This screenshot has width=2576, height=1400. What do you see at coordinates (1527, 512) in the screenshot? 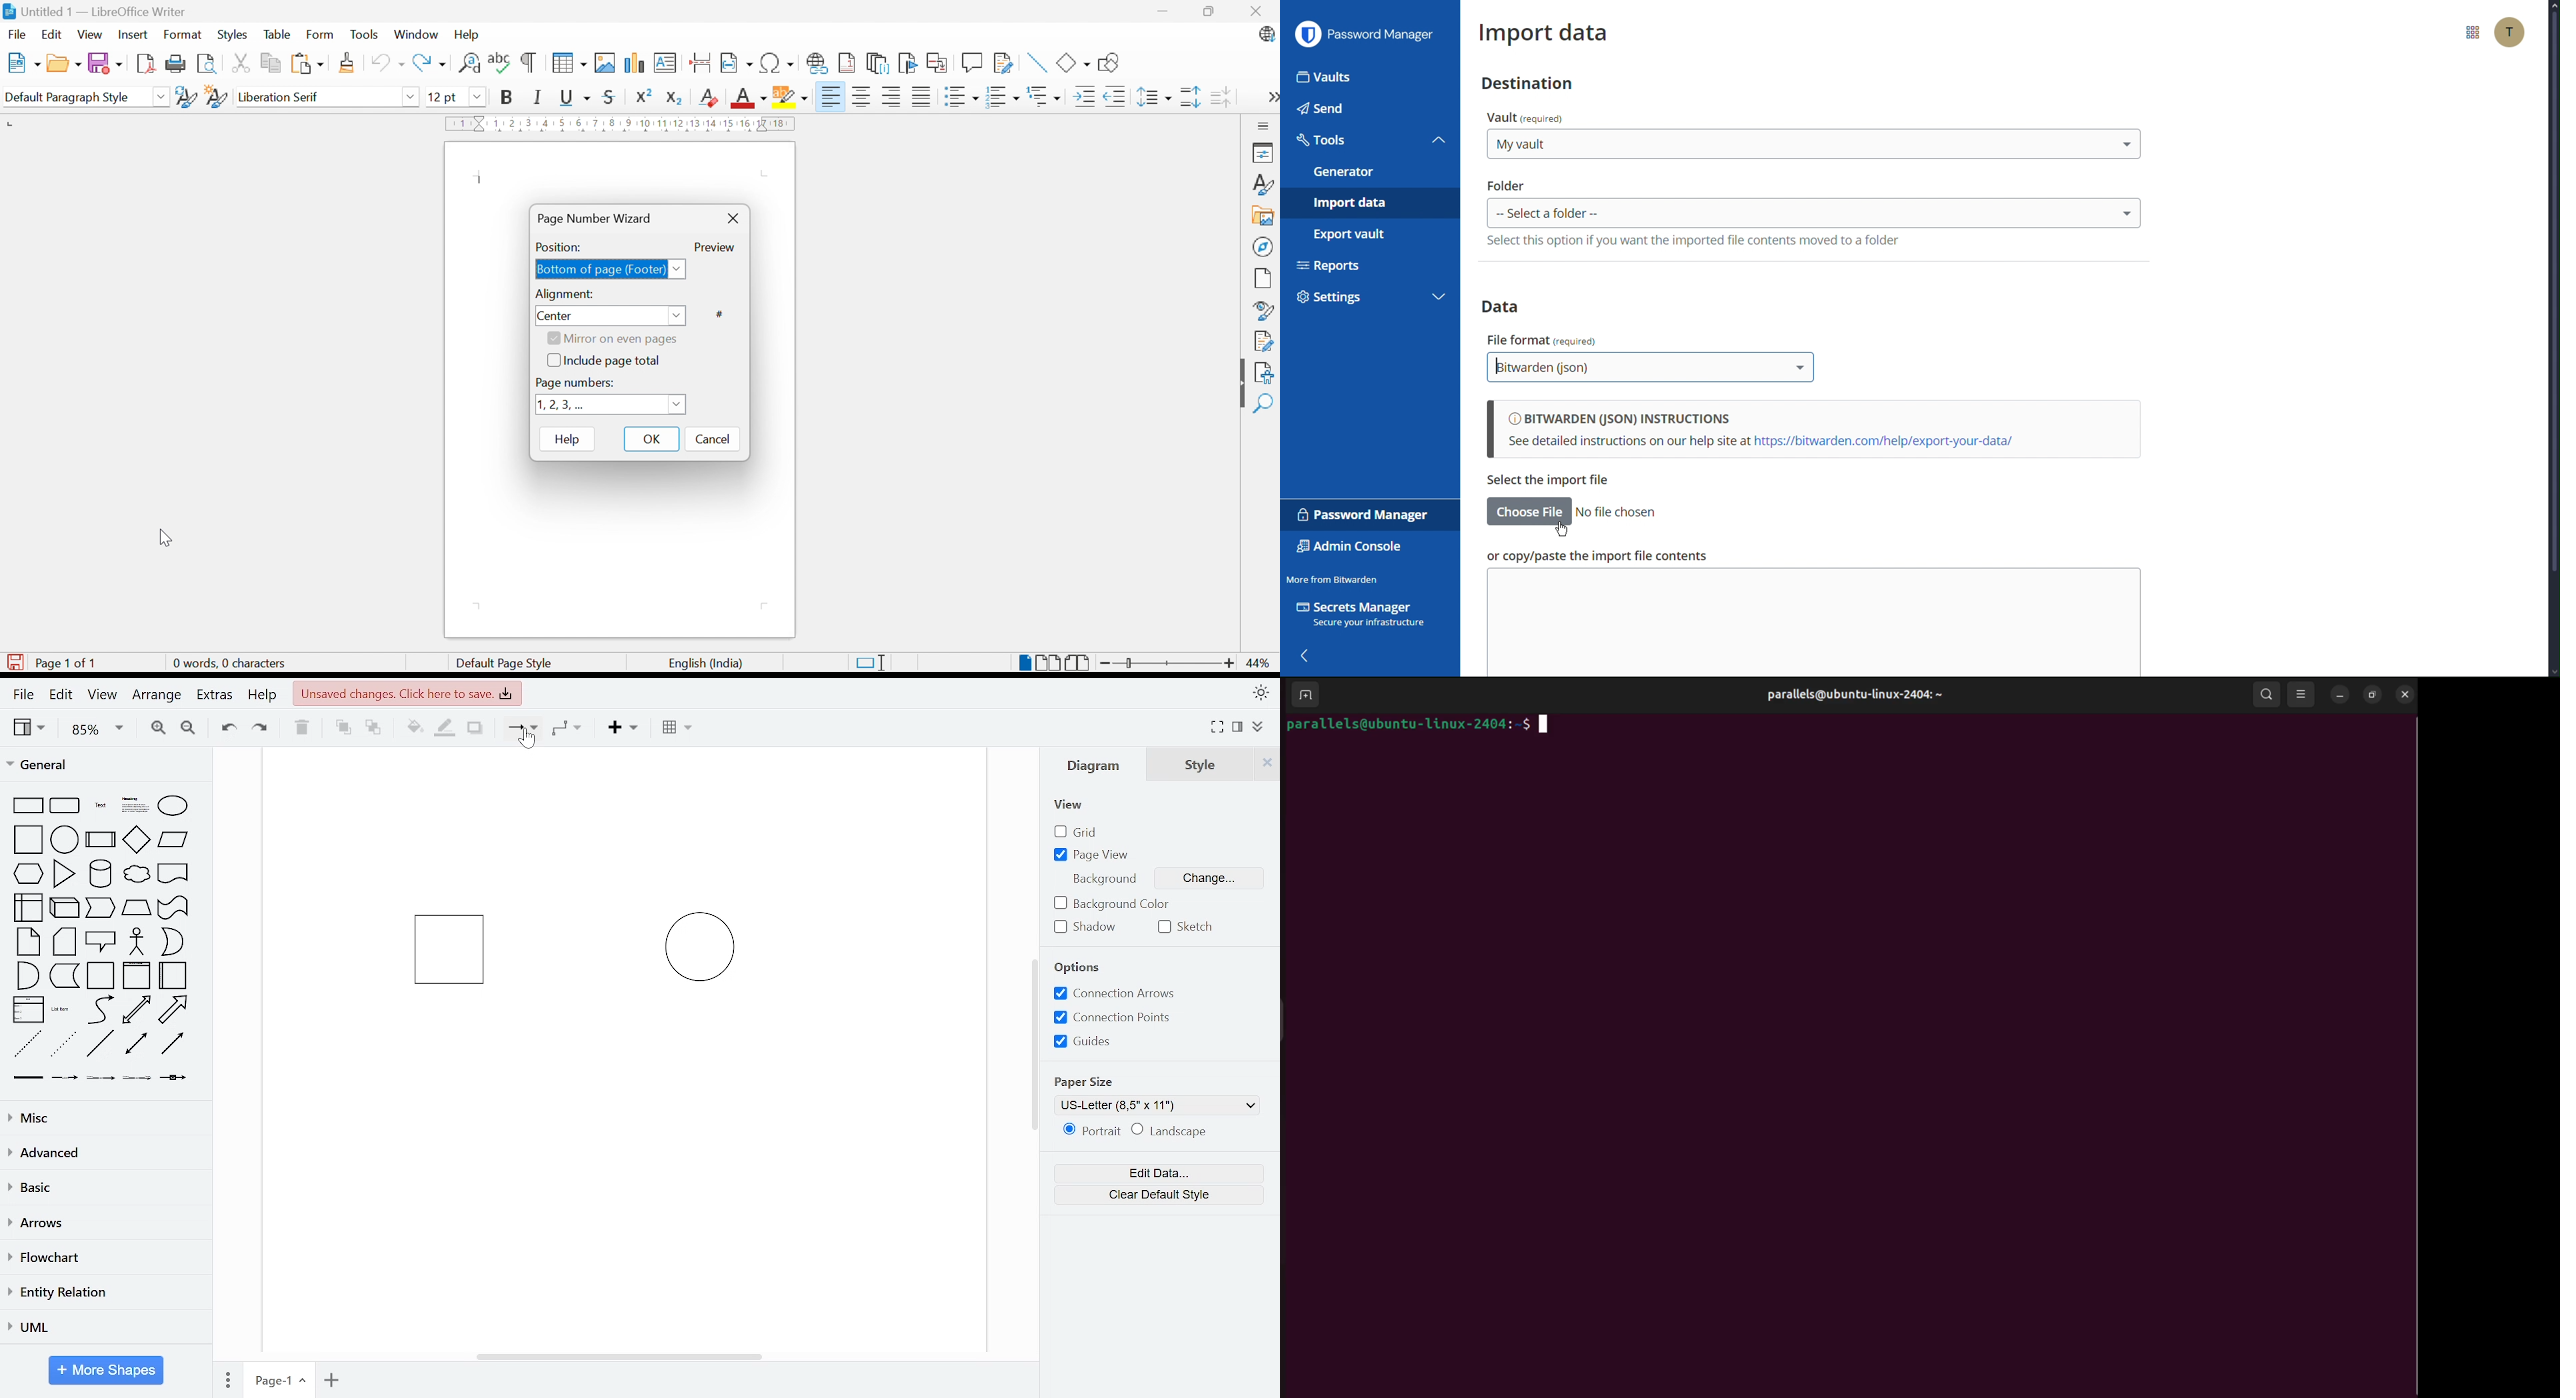
I see `choose file` at bounding box center [1527, 512].